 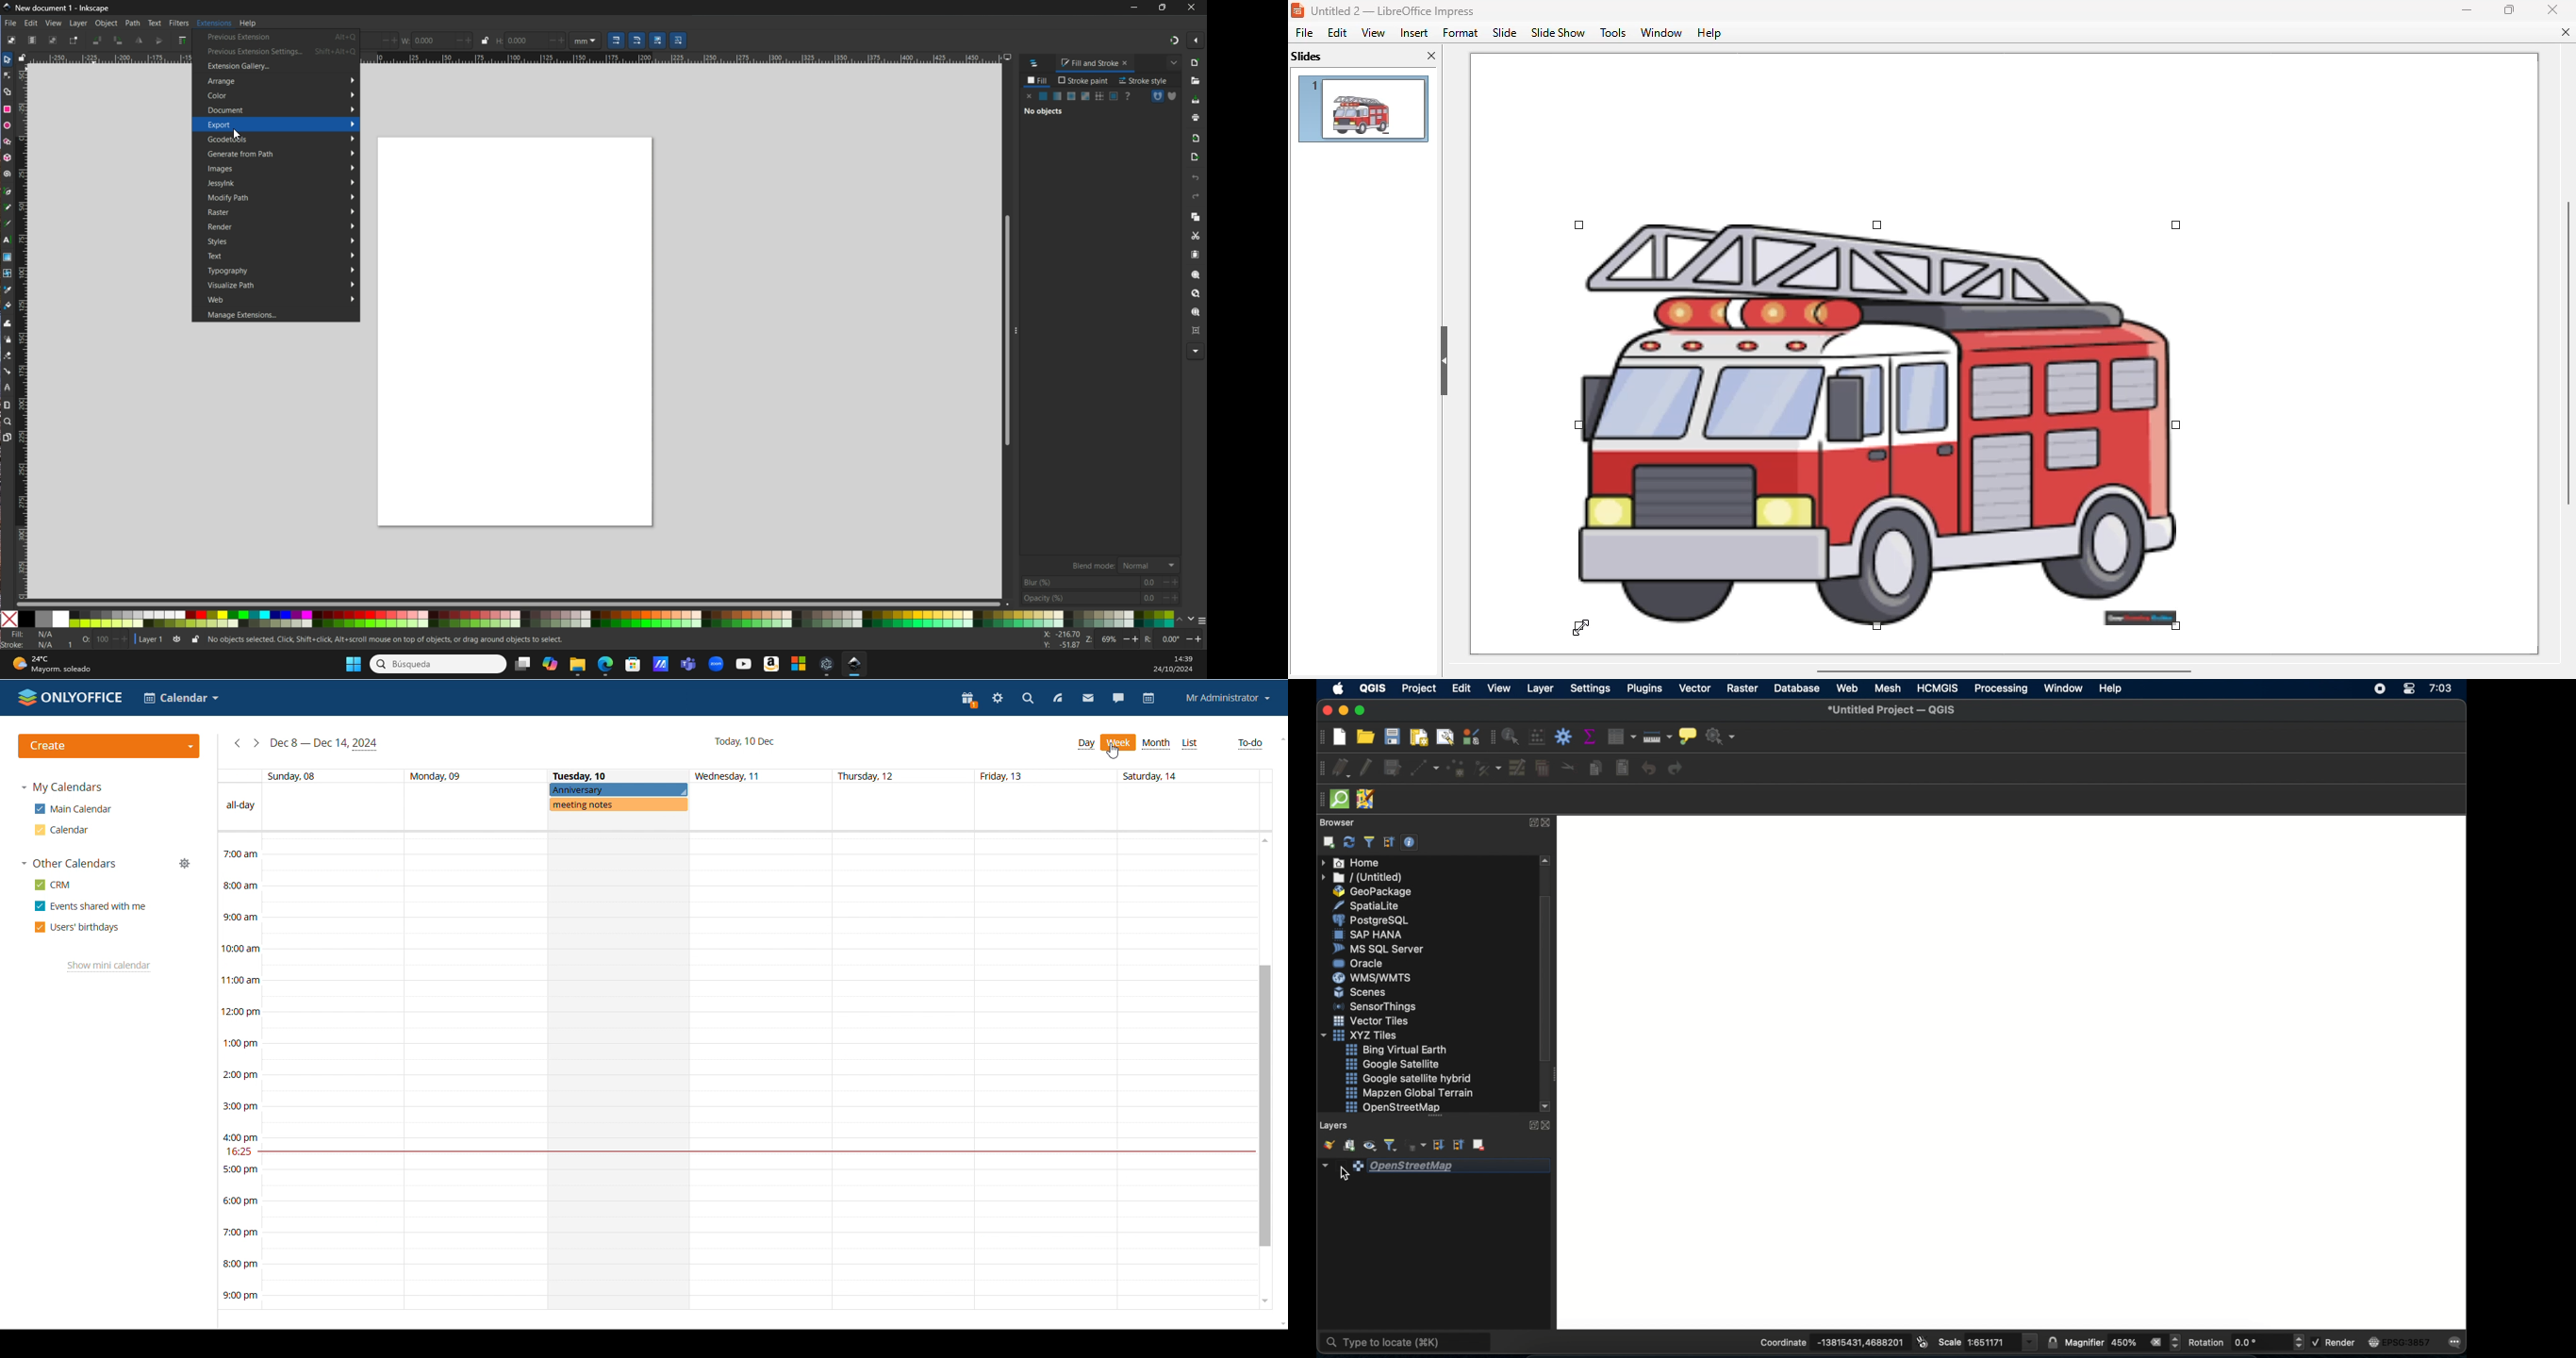 What do you see at coordinates (1888, 687) in the screenshot?
I see `mesh` at bounding box center [1888, 687].